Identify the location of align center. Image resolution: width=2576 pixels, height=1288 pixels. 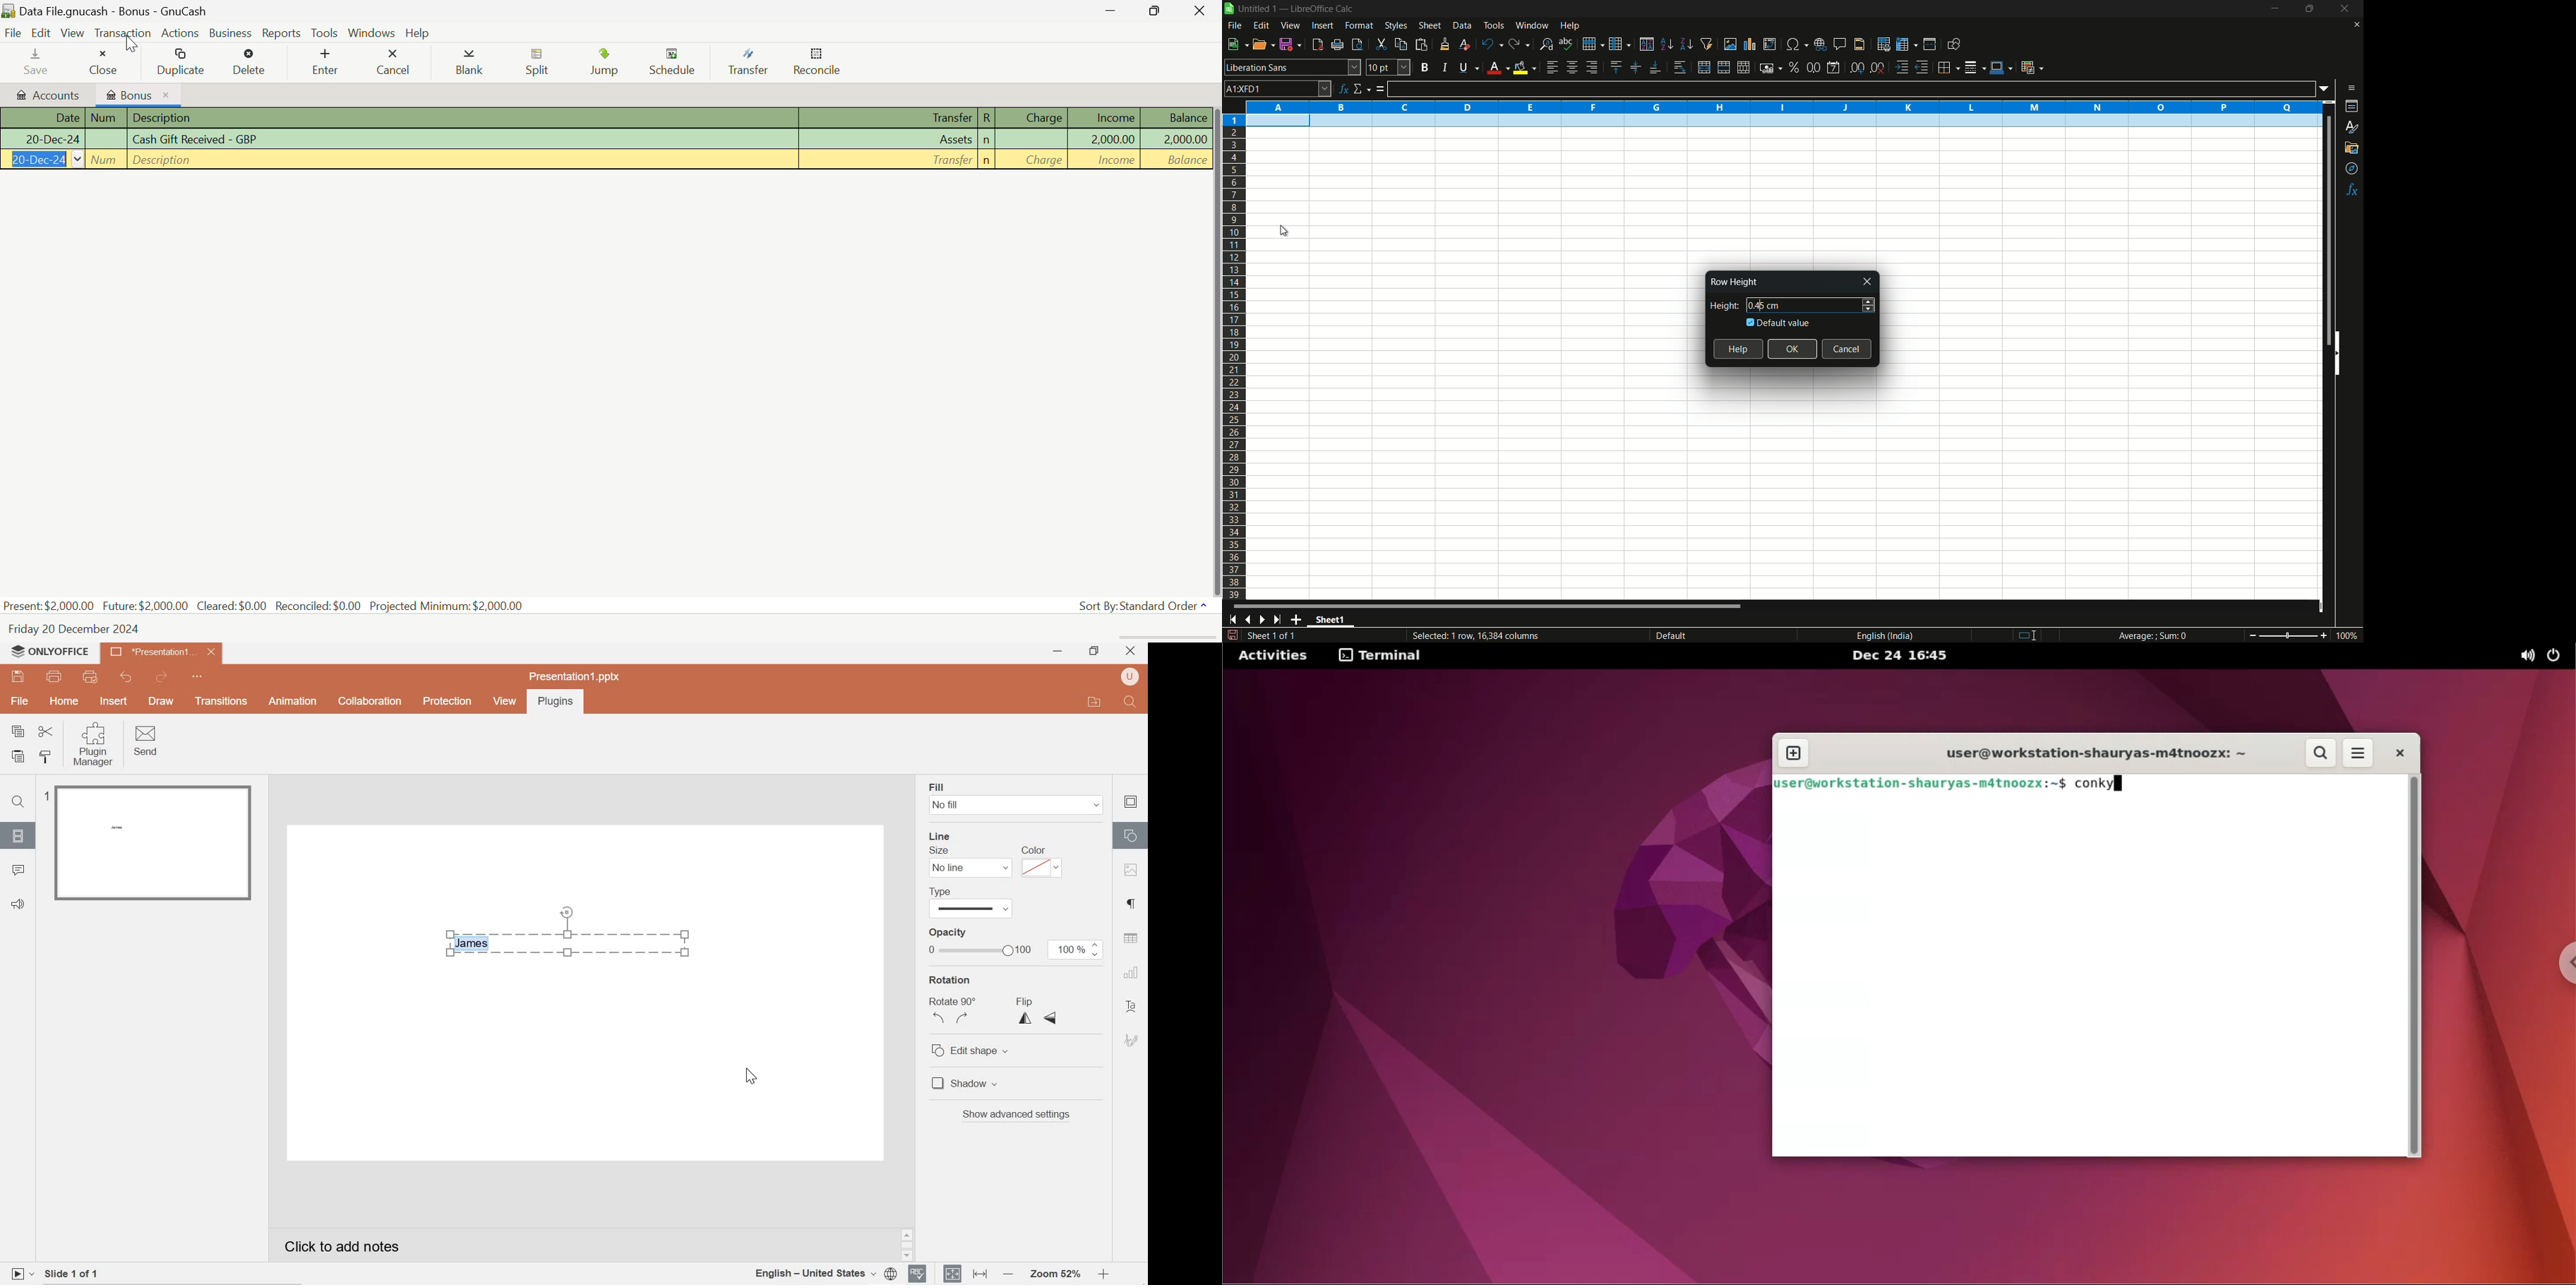
(1572, 68).